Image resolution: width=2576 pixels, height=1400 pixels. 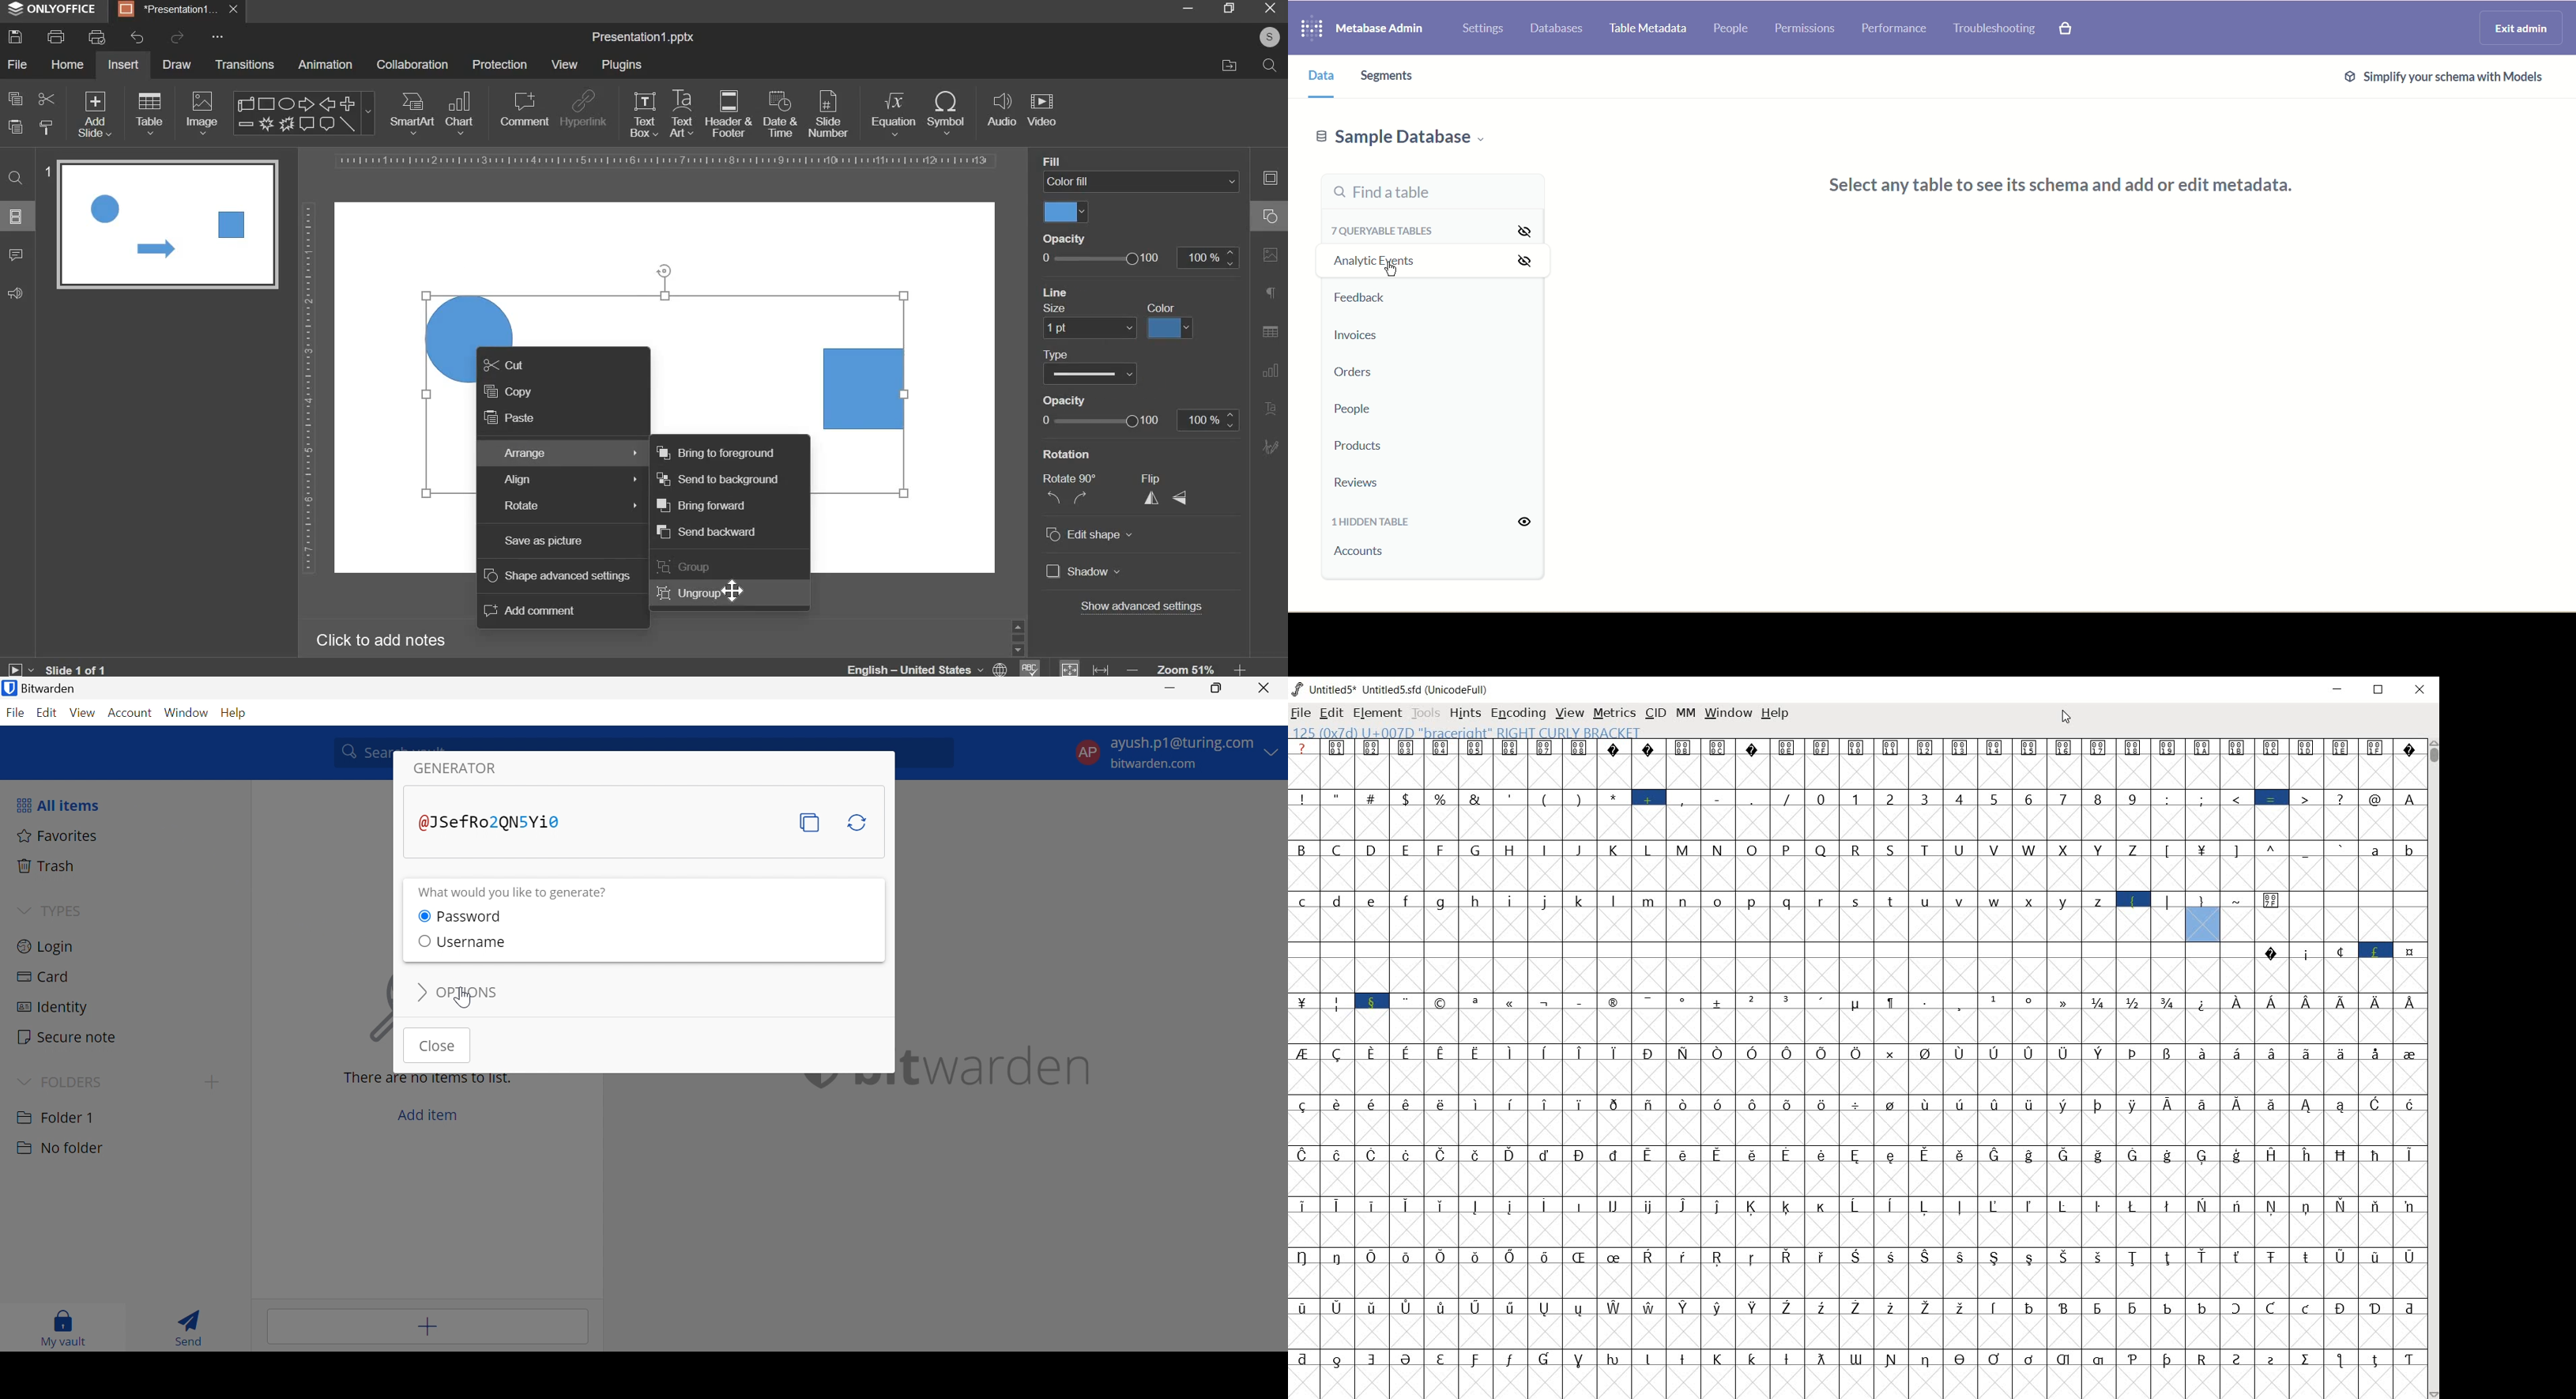 I want to click on color fill, so click(x=1066, y=212).